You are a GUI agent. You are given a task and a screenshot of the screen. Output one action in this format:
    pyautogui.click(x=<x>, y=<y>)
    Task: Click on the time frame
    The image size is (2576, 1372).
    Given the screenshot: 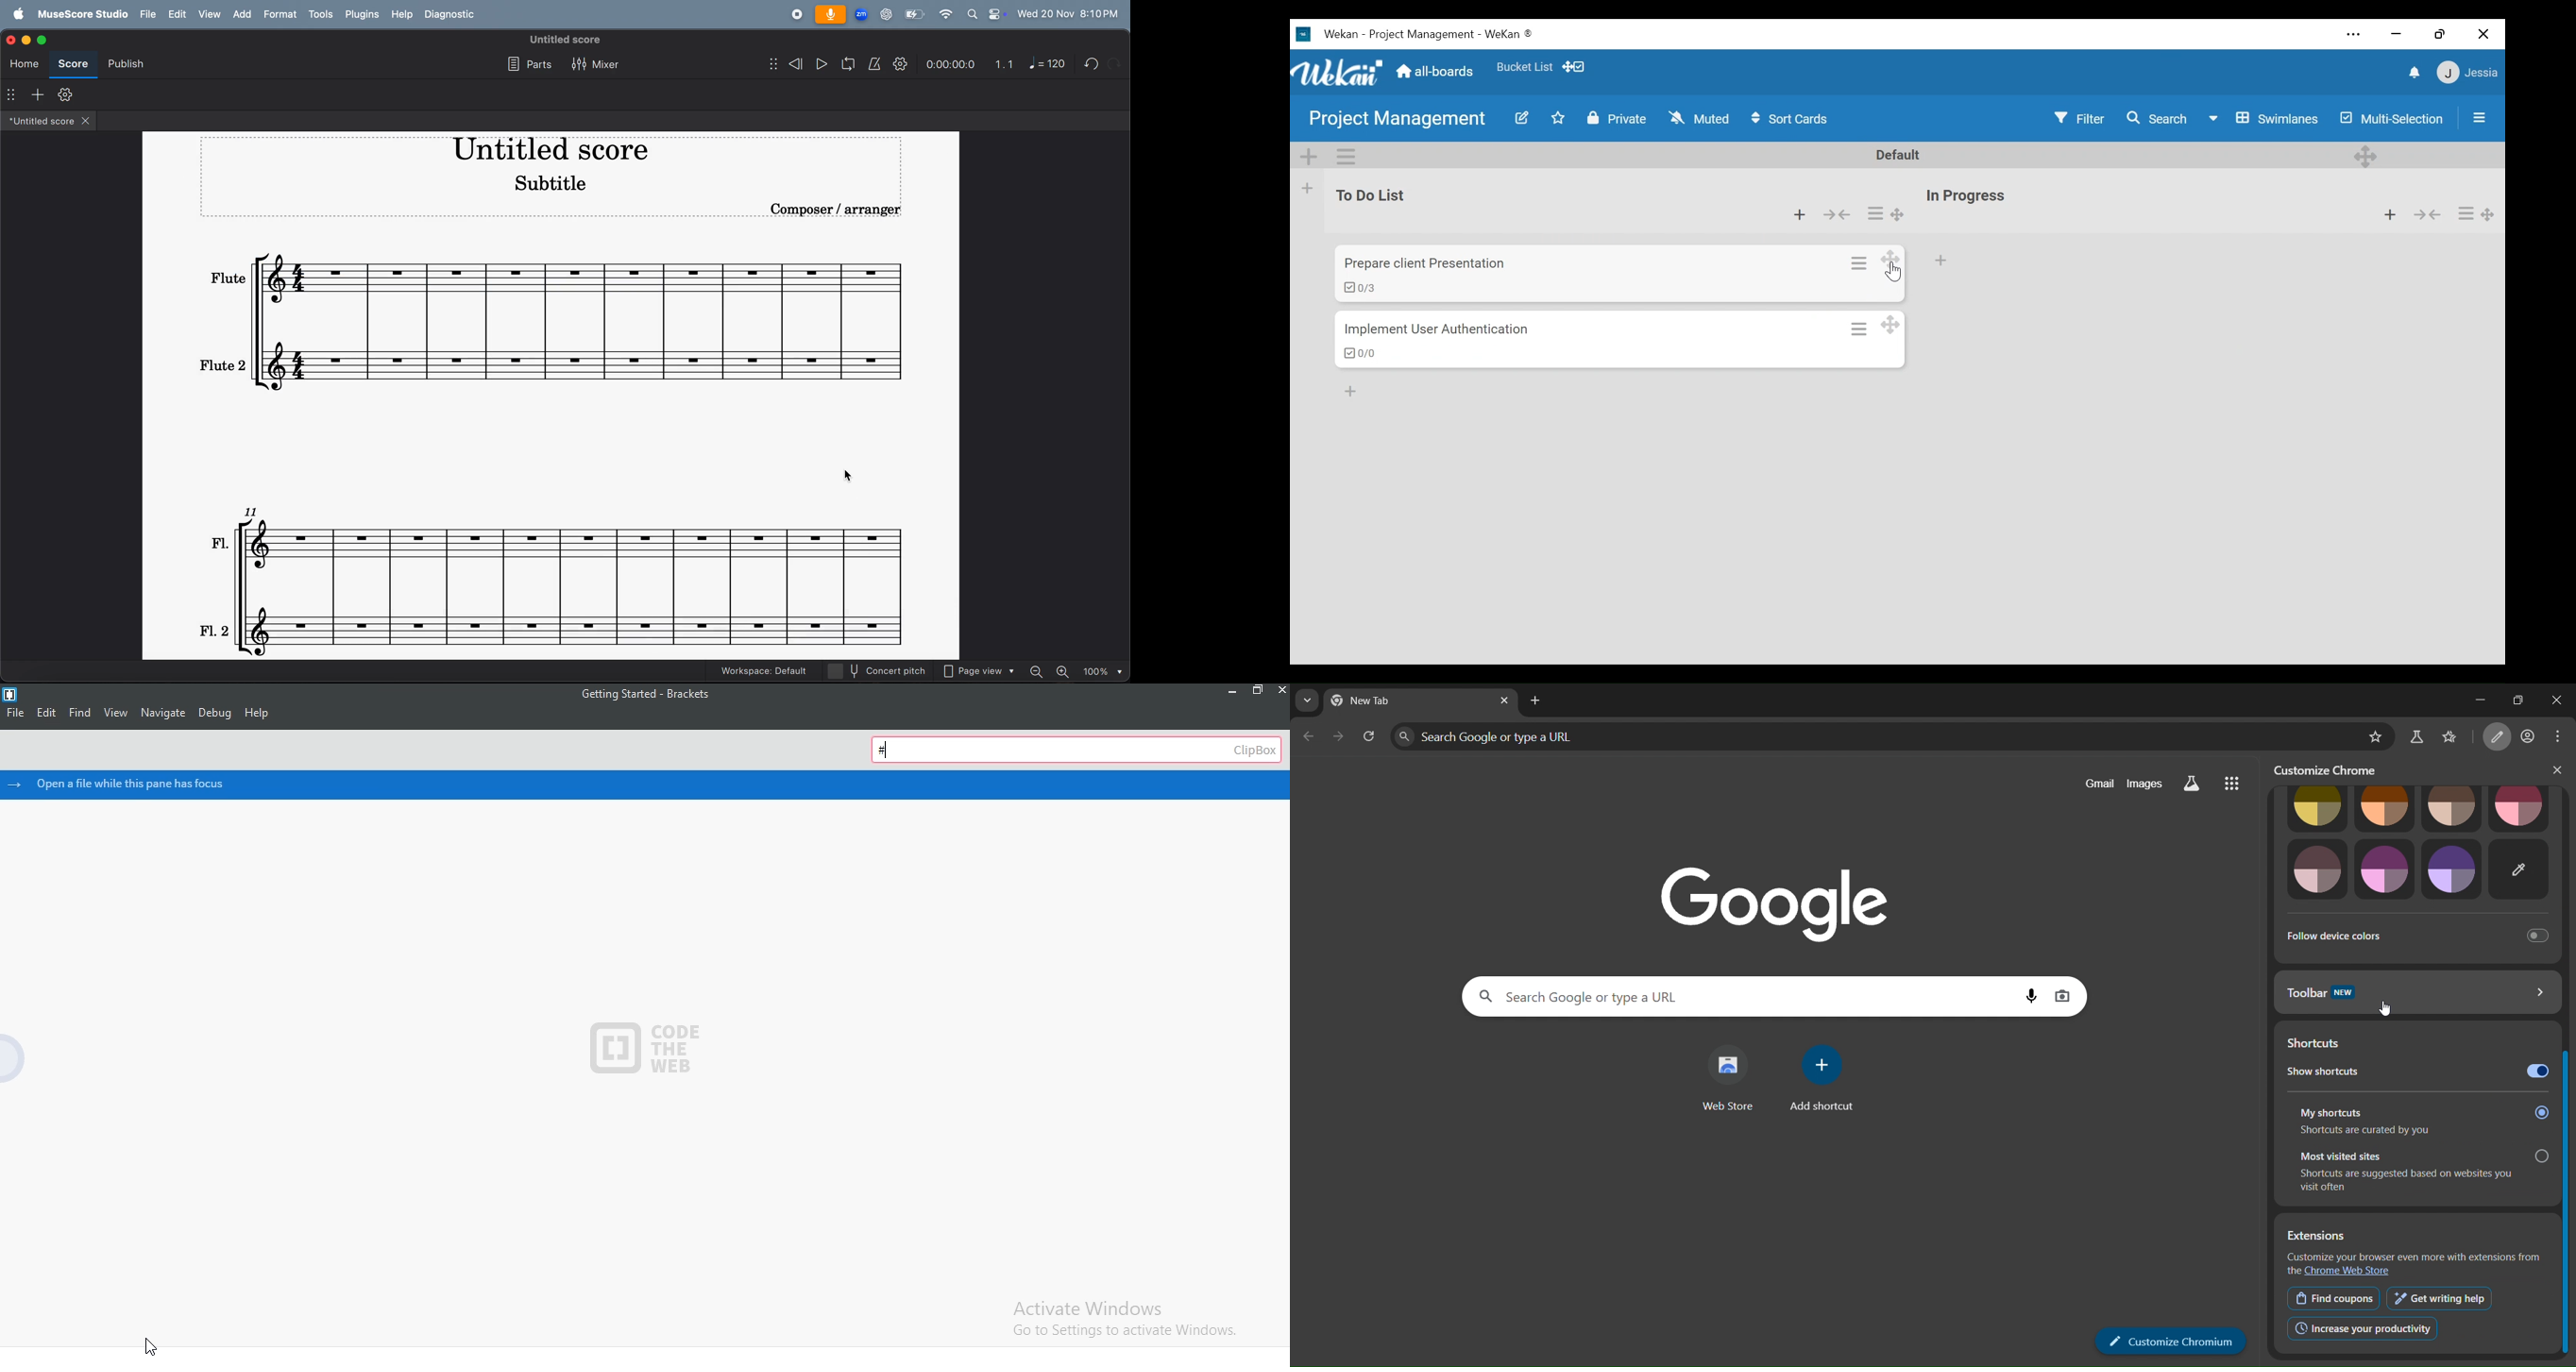 What is the action you would take?
    pyautogui.click(x=951, y=63)
    